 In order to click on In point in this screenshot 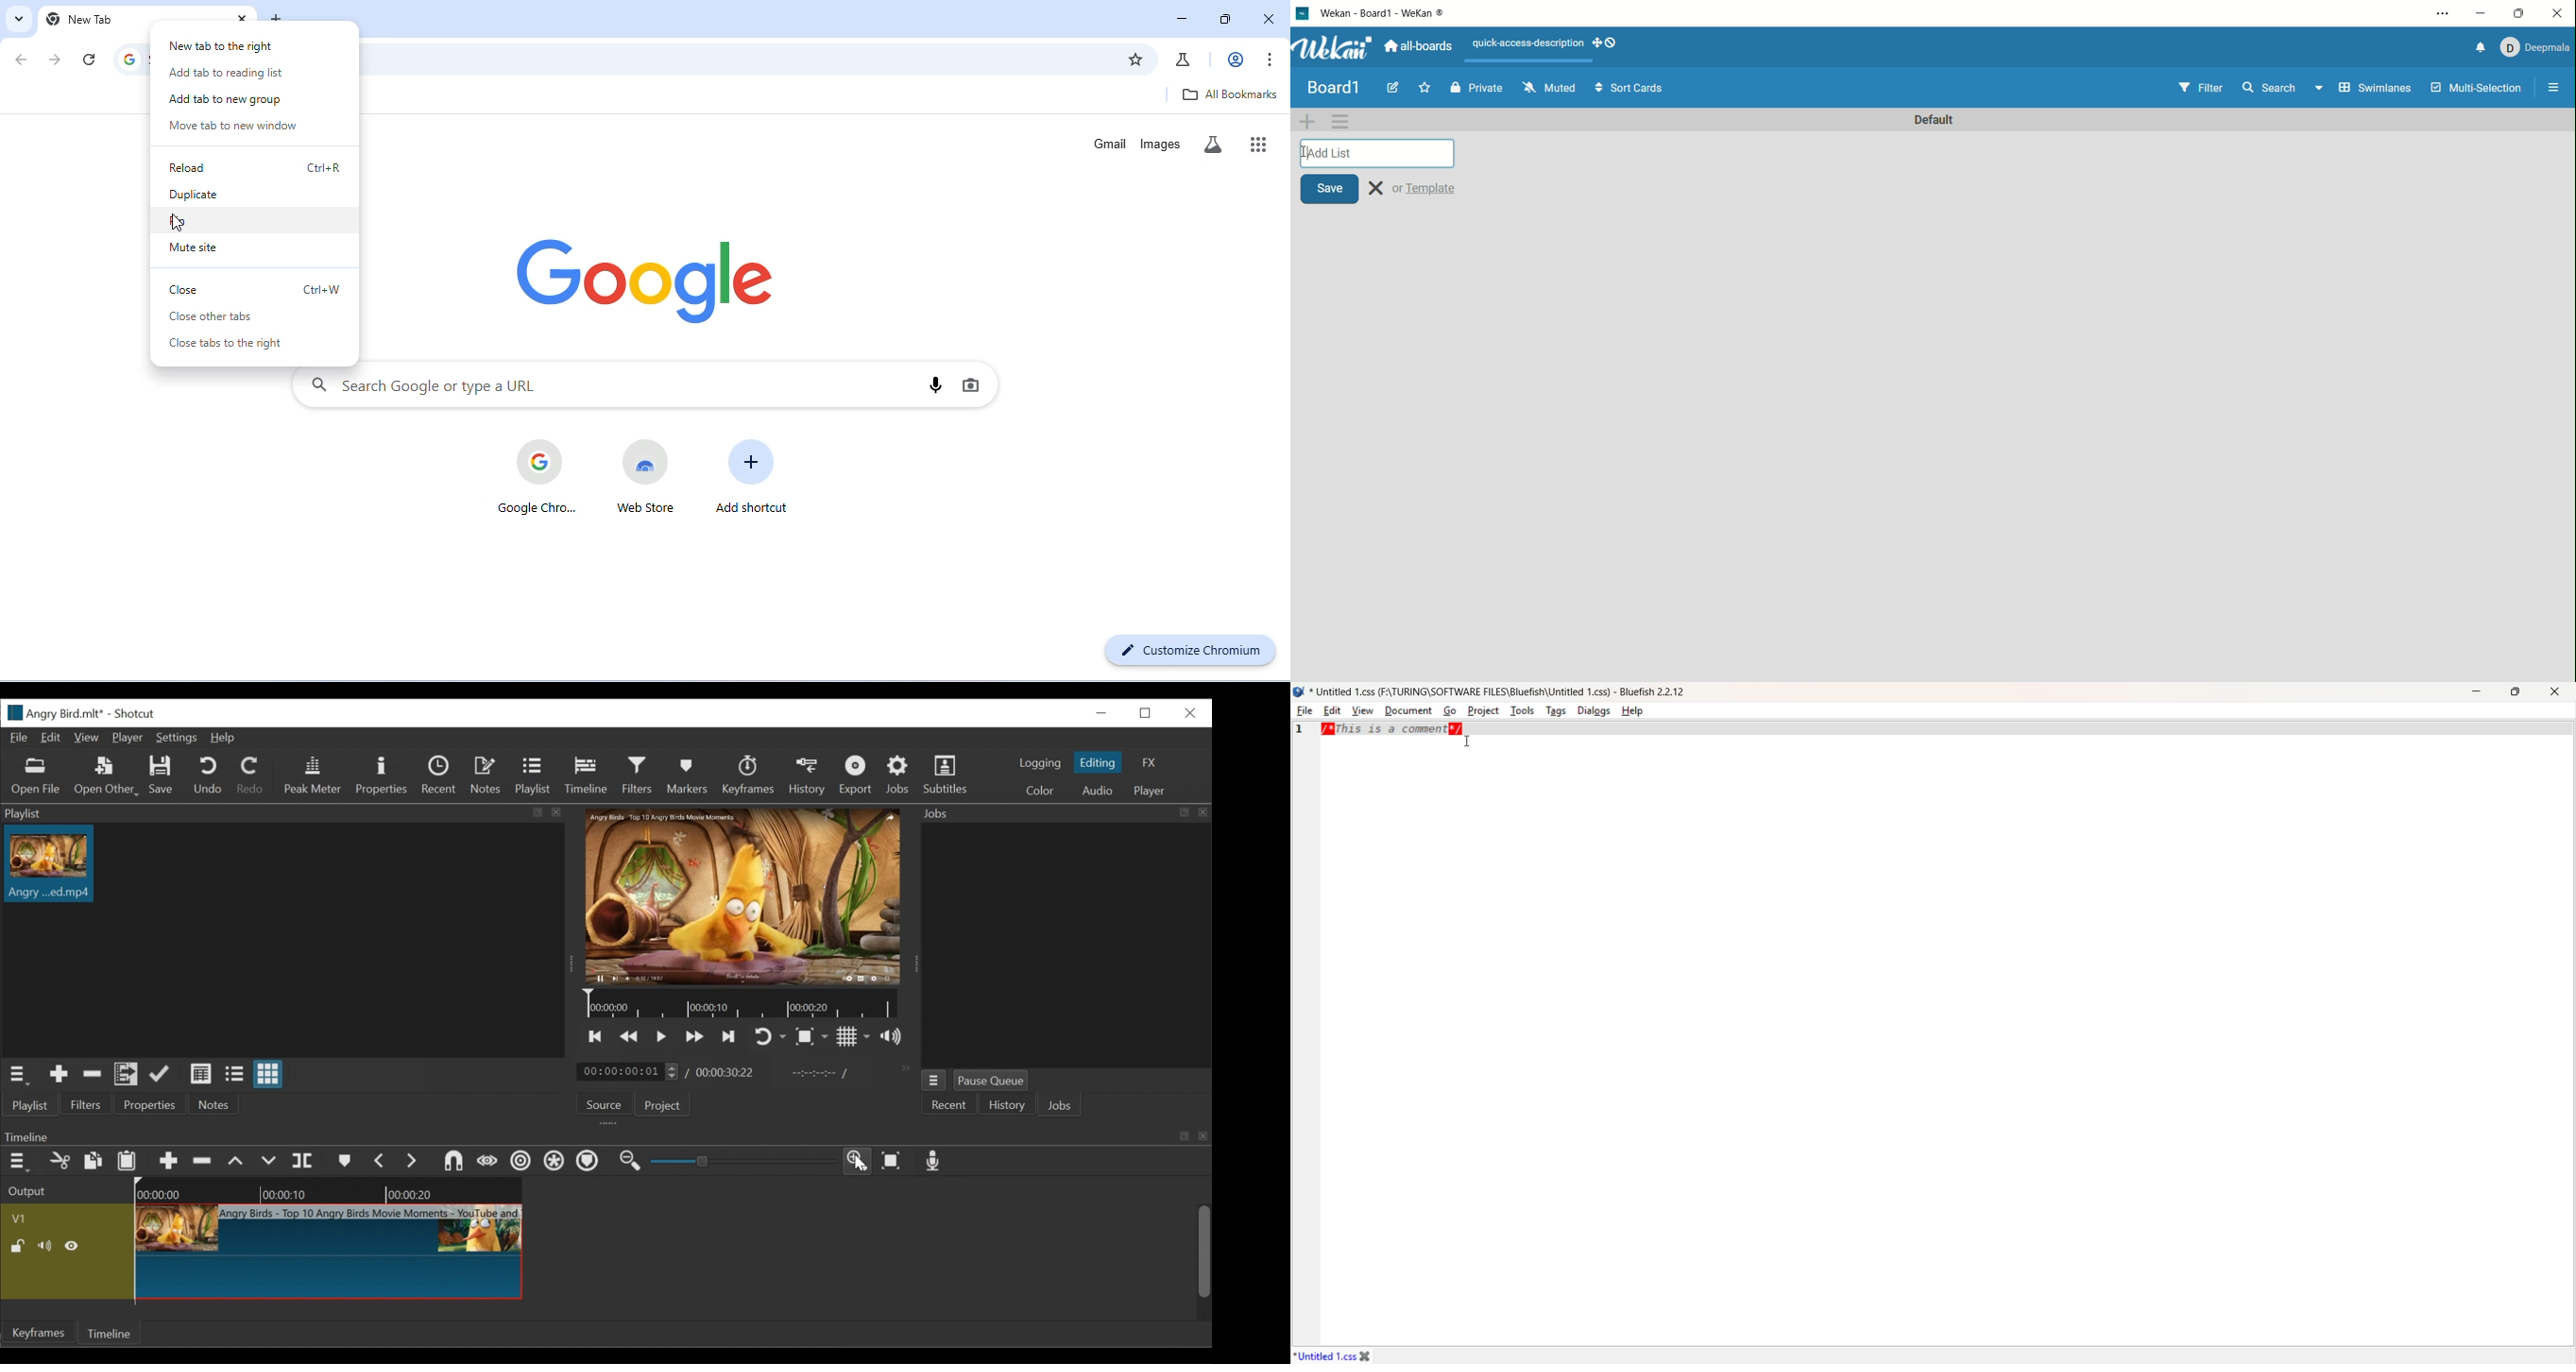, I will do `click(819, 1073)`.